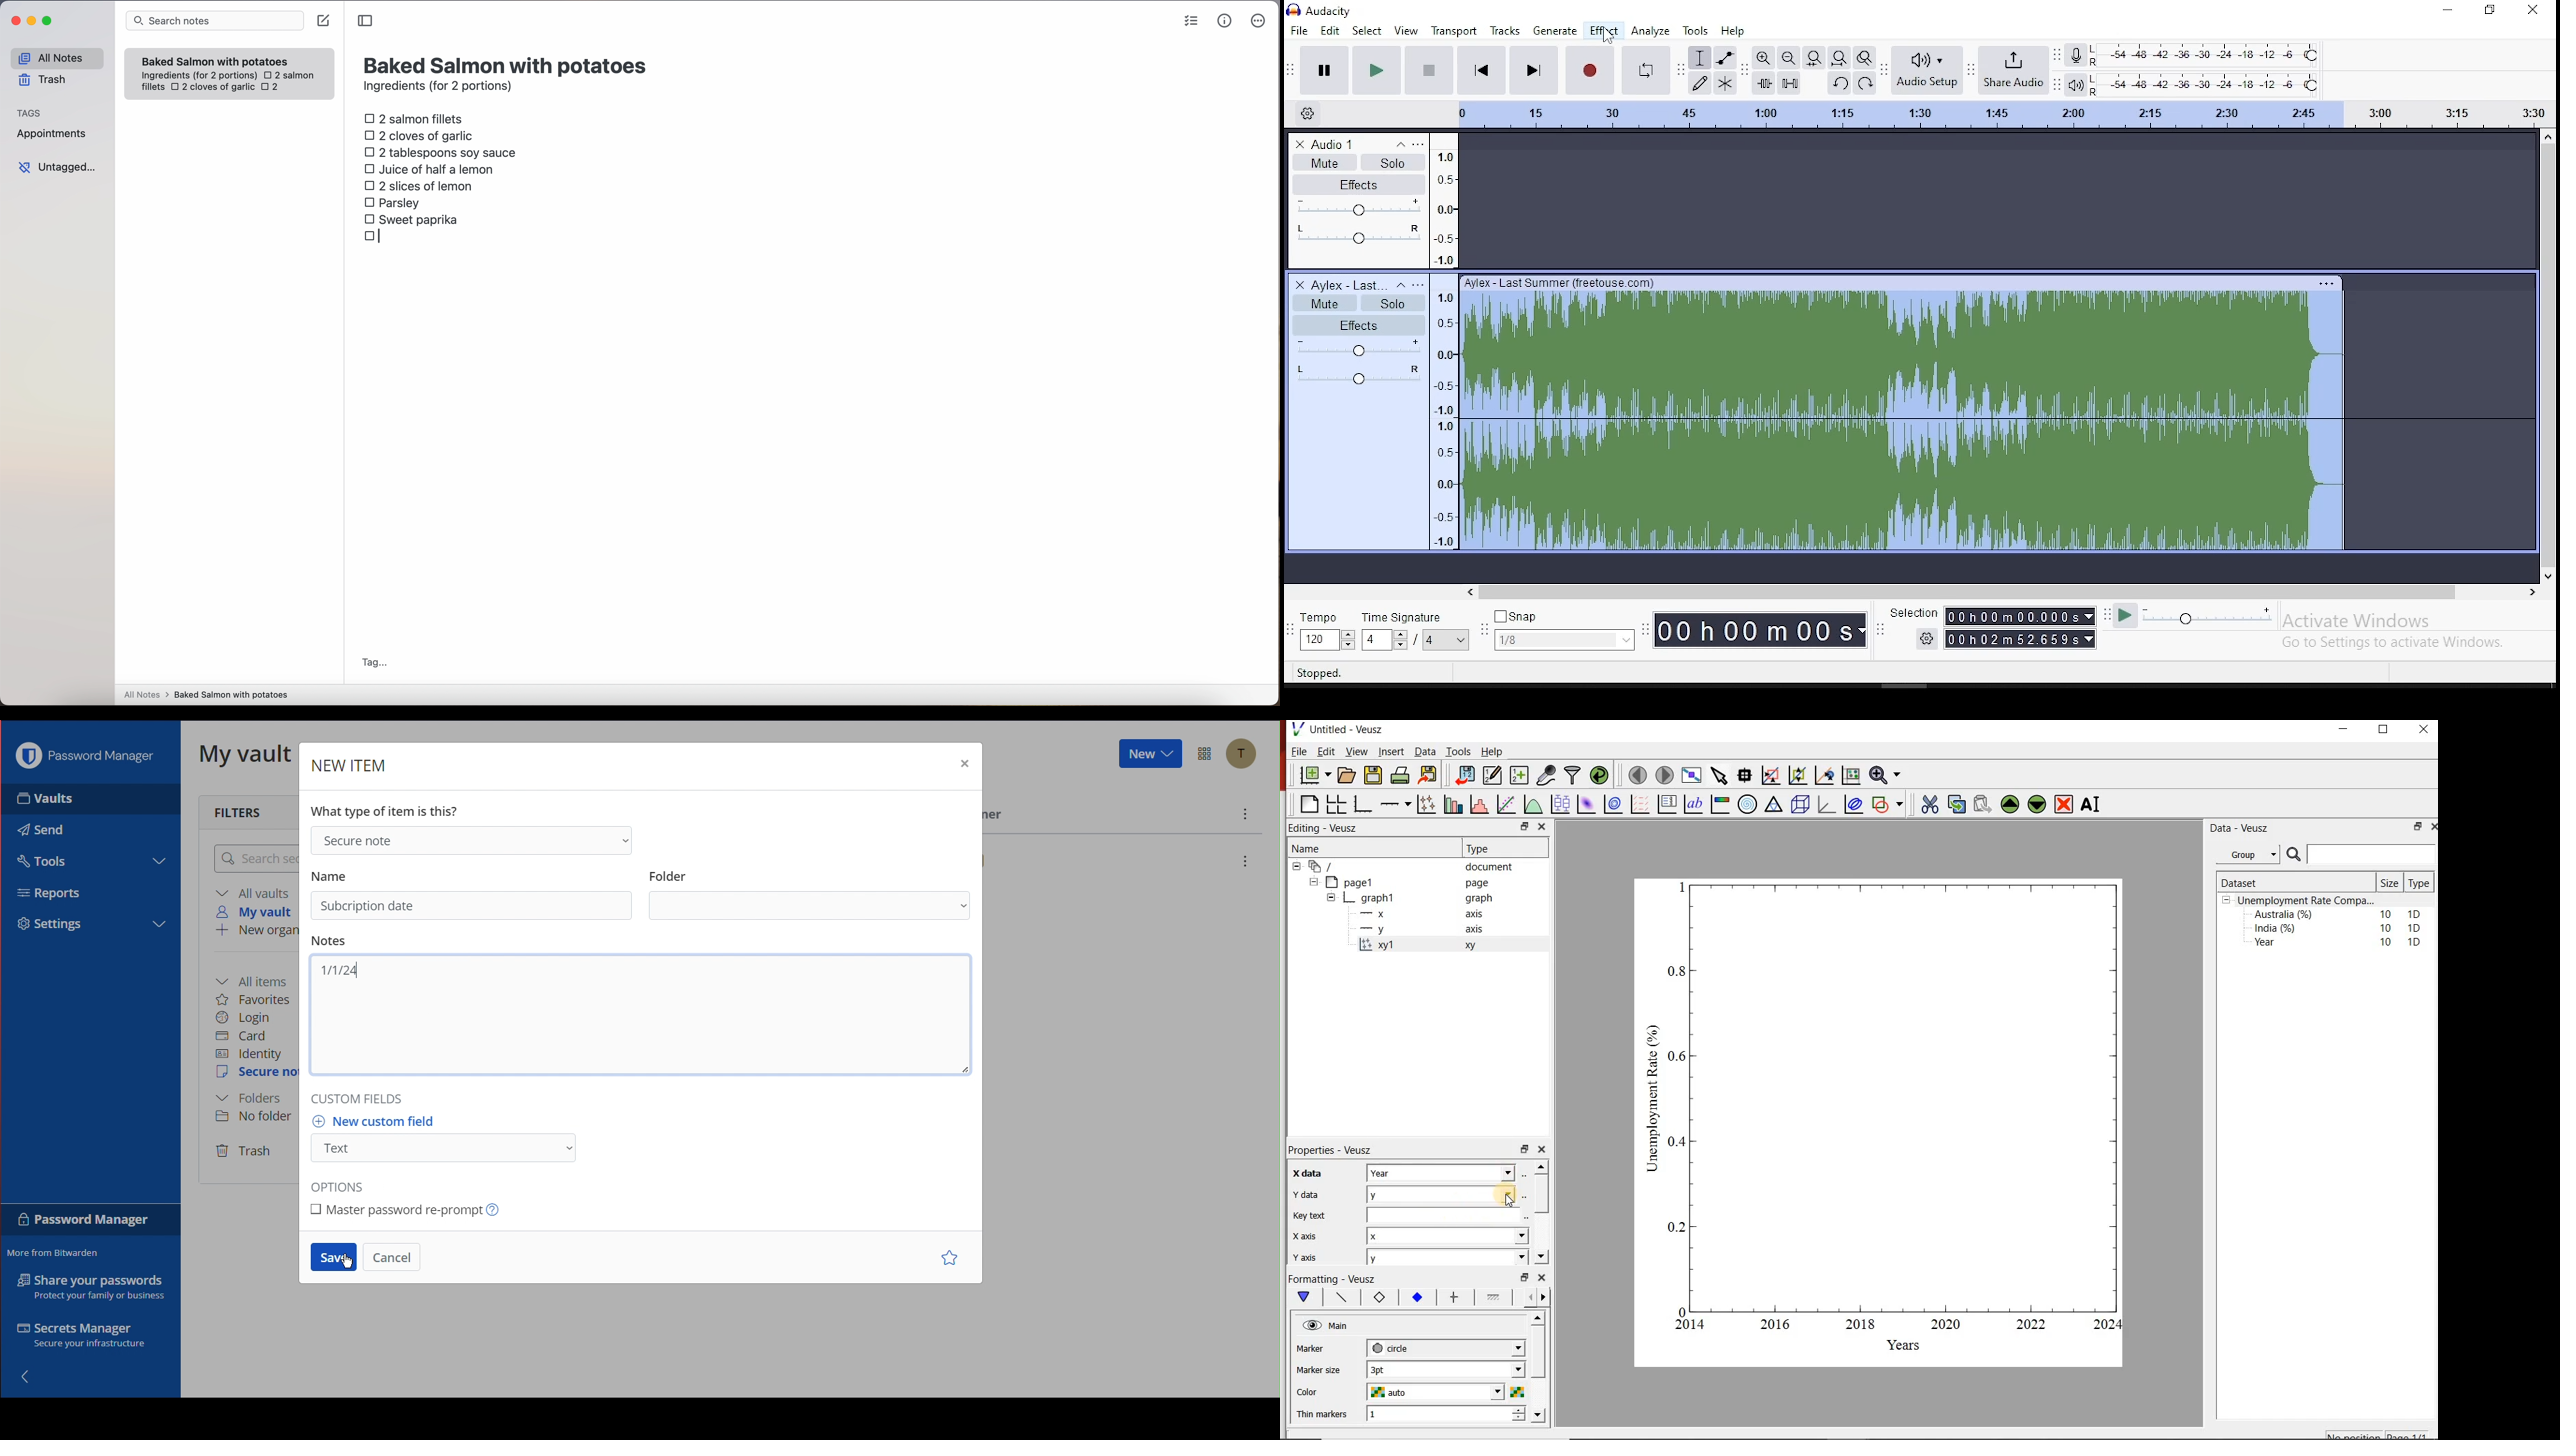  What do you see at coordinates (361, 1095) in the screenshot?
I see `Custom Fields` at bounding box center [361, 1095].